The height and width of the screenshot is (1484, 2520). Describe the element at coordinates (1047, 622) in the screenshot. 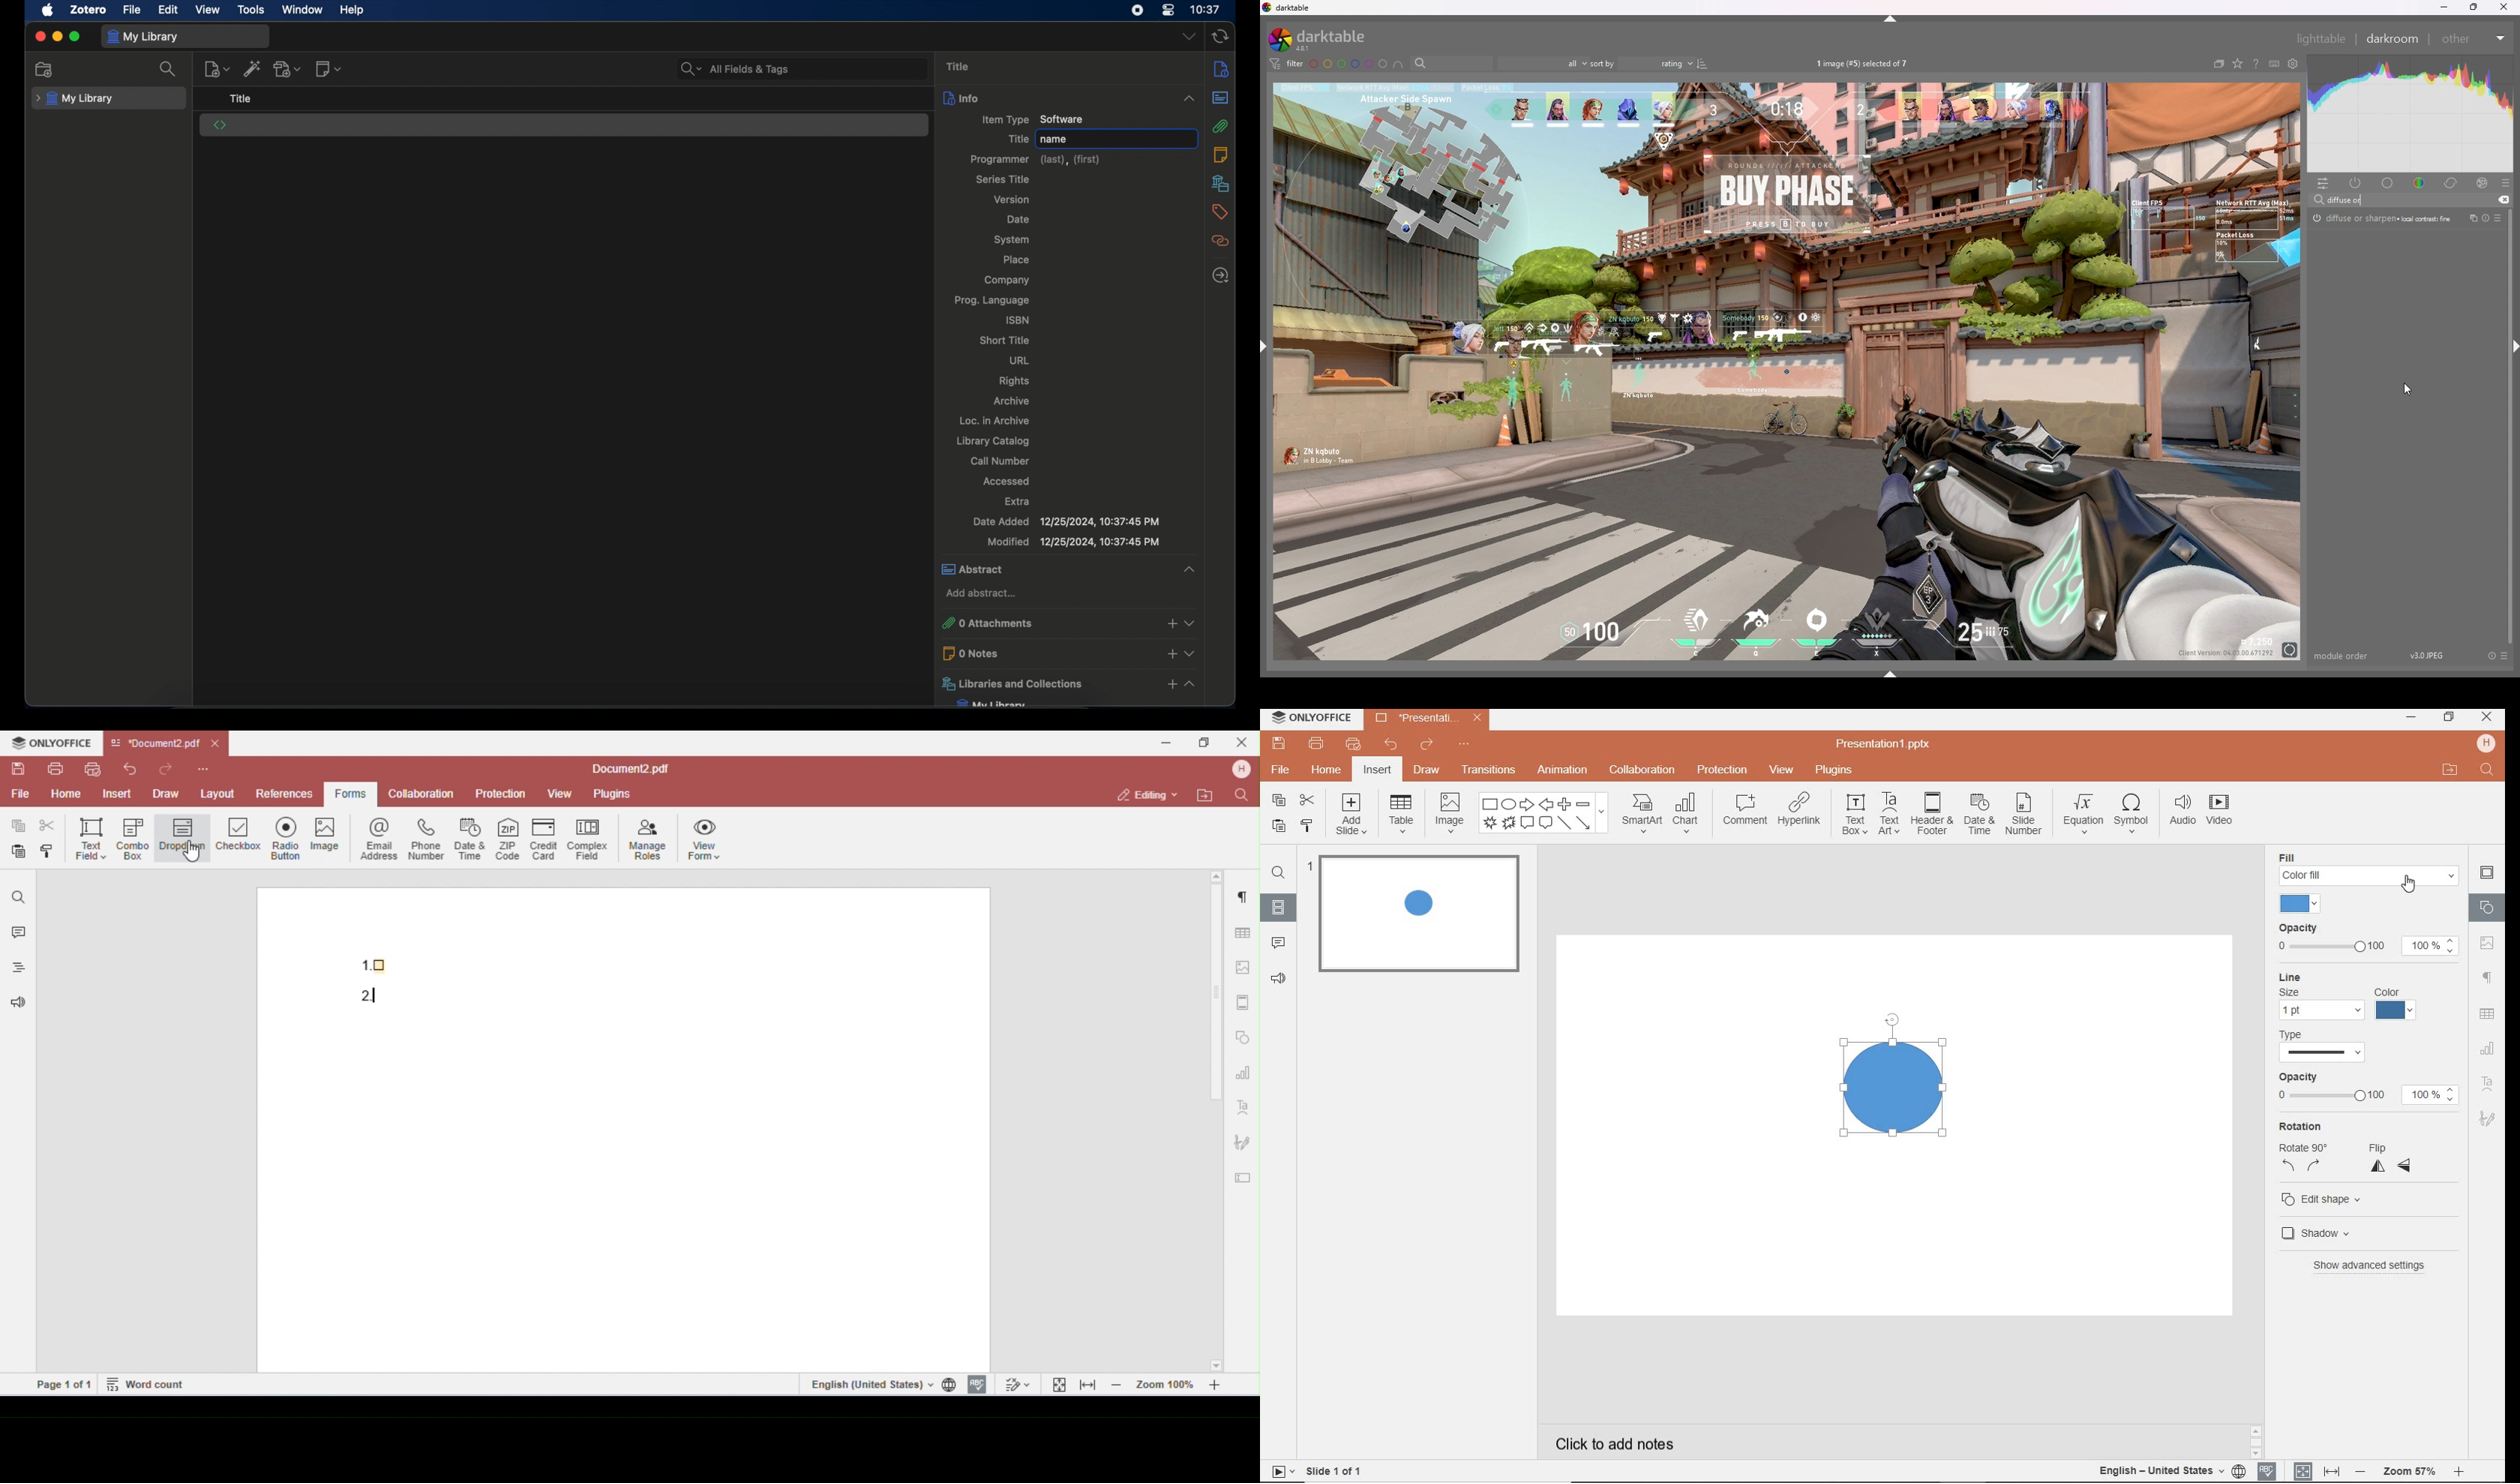

I see `0 attachments` at that location.